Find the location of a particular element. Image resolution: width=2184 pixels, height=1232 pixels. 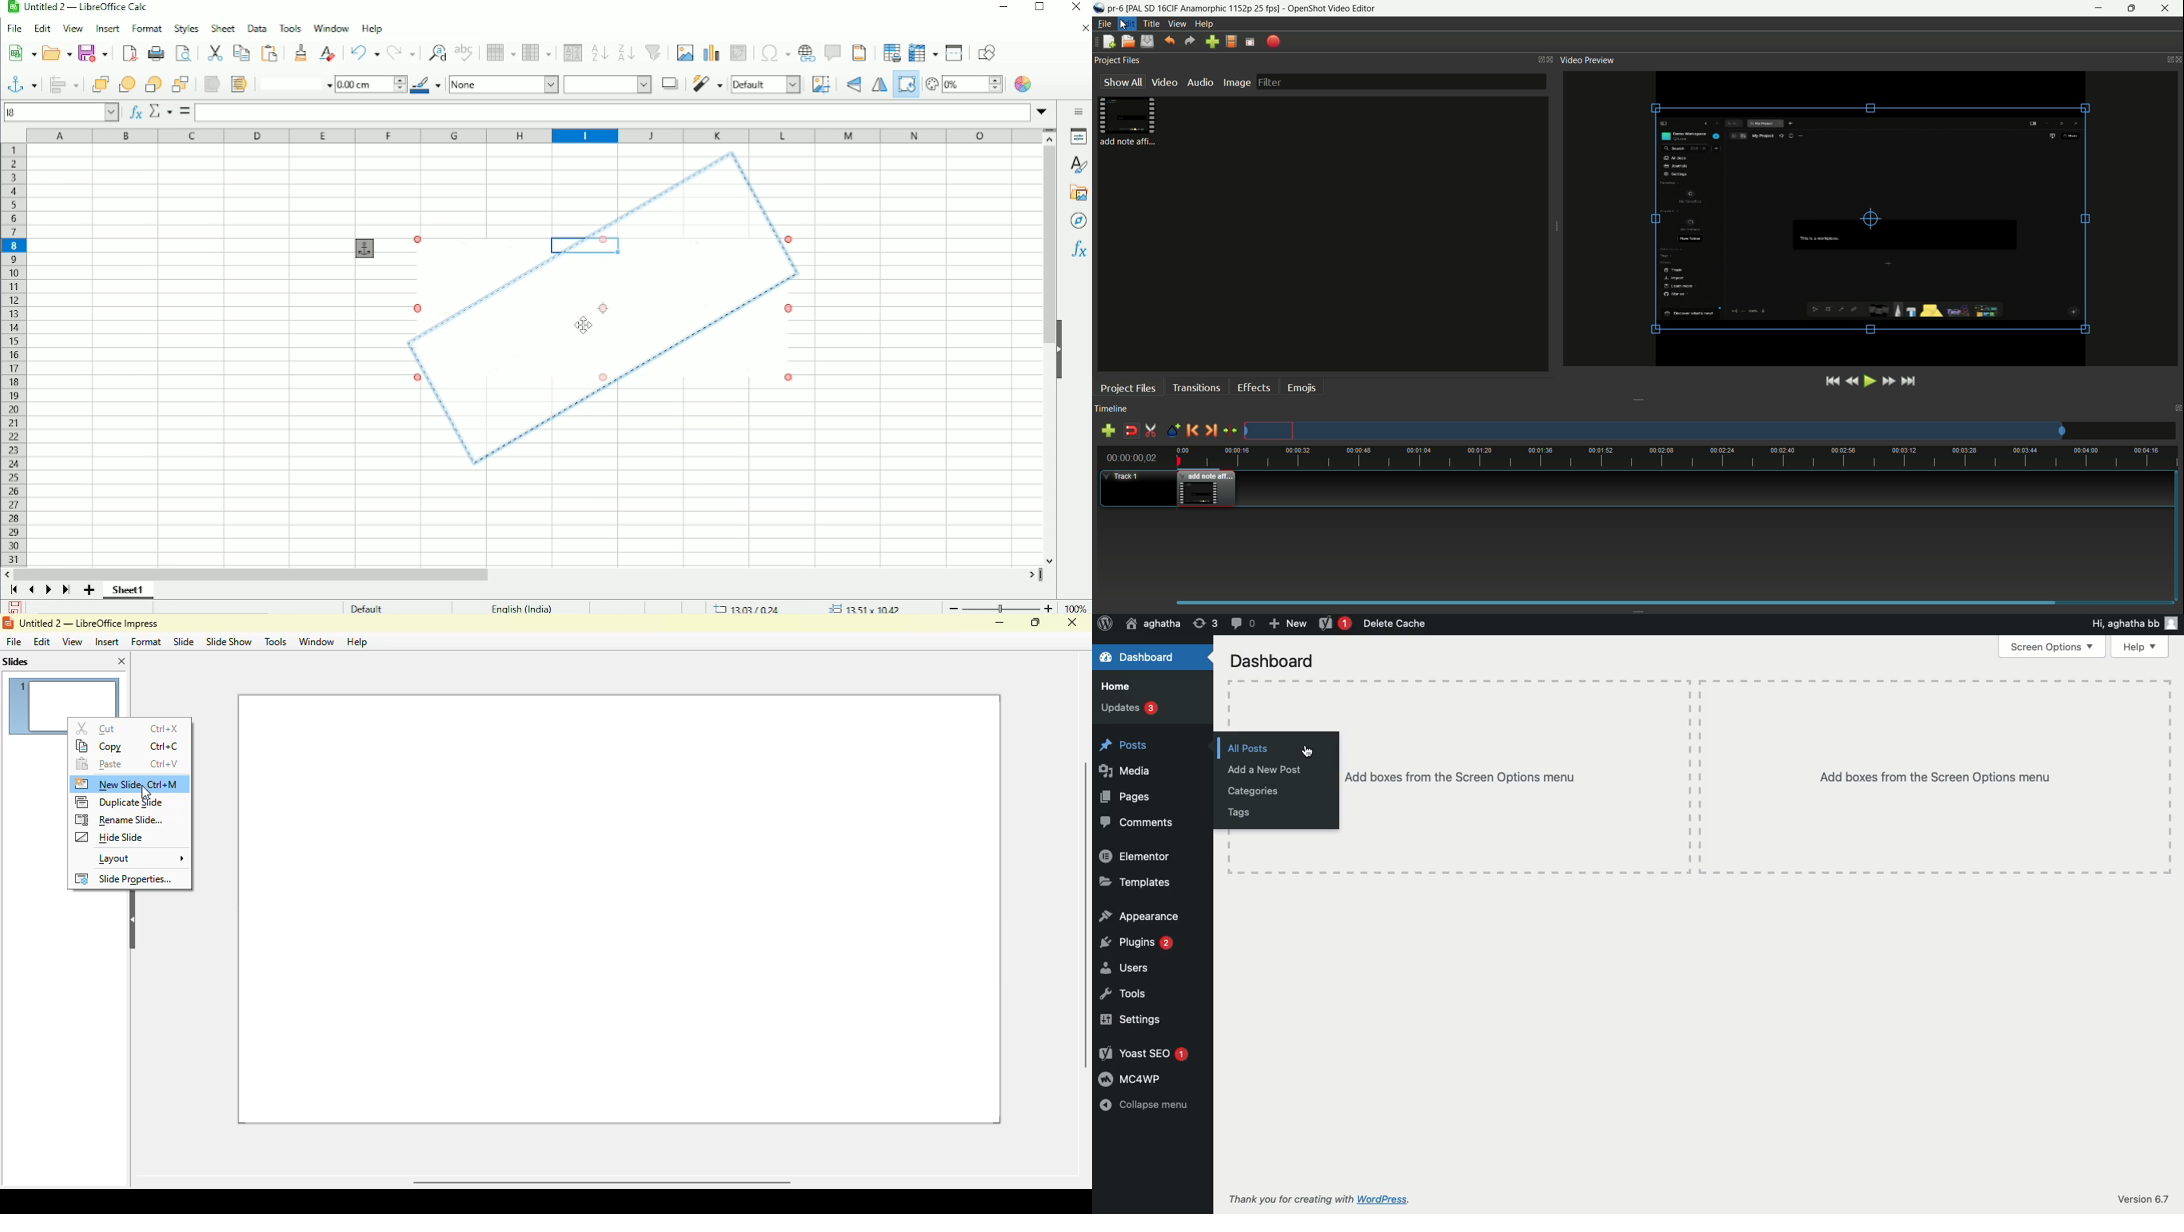

Freeze rows and columns is located at coordinates (923, 53).